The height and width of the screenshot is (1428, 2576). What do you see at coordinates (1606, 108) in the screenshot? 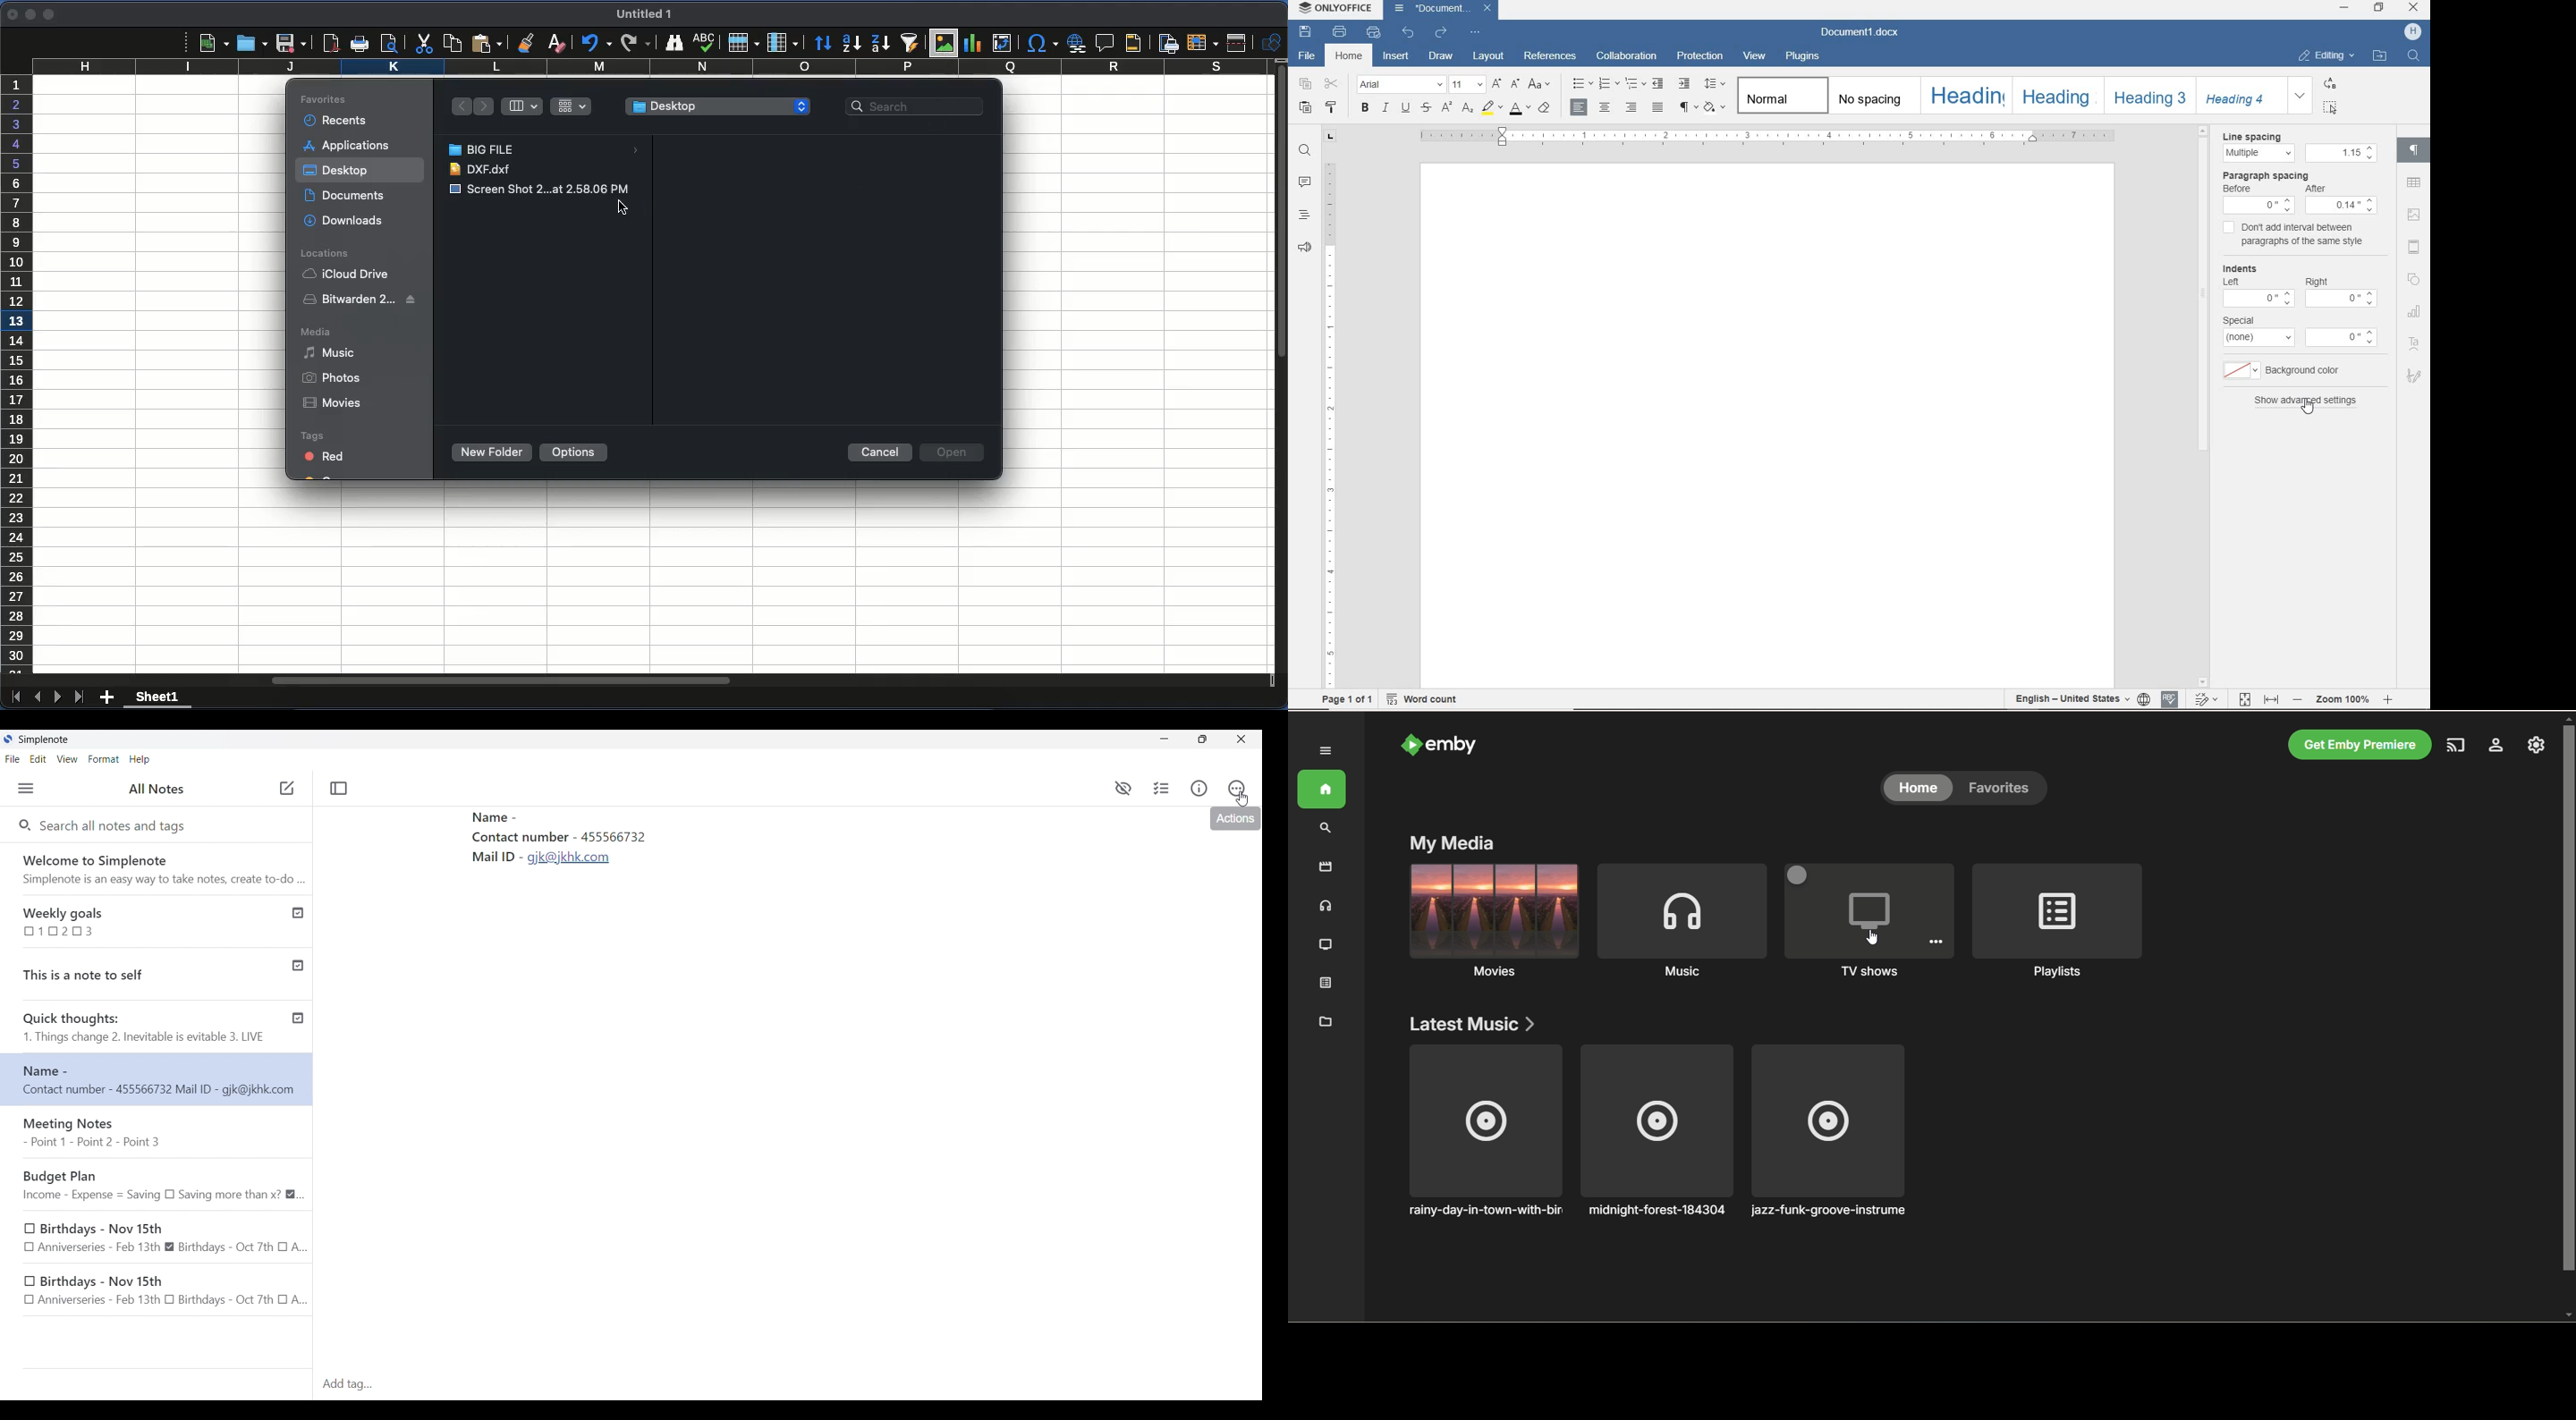
I see `align center` at bounding box center [1606, 108].